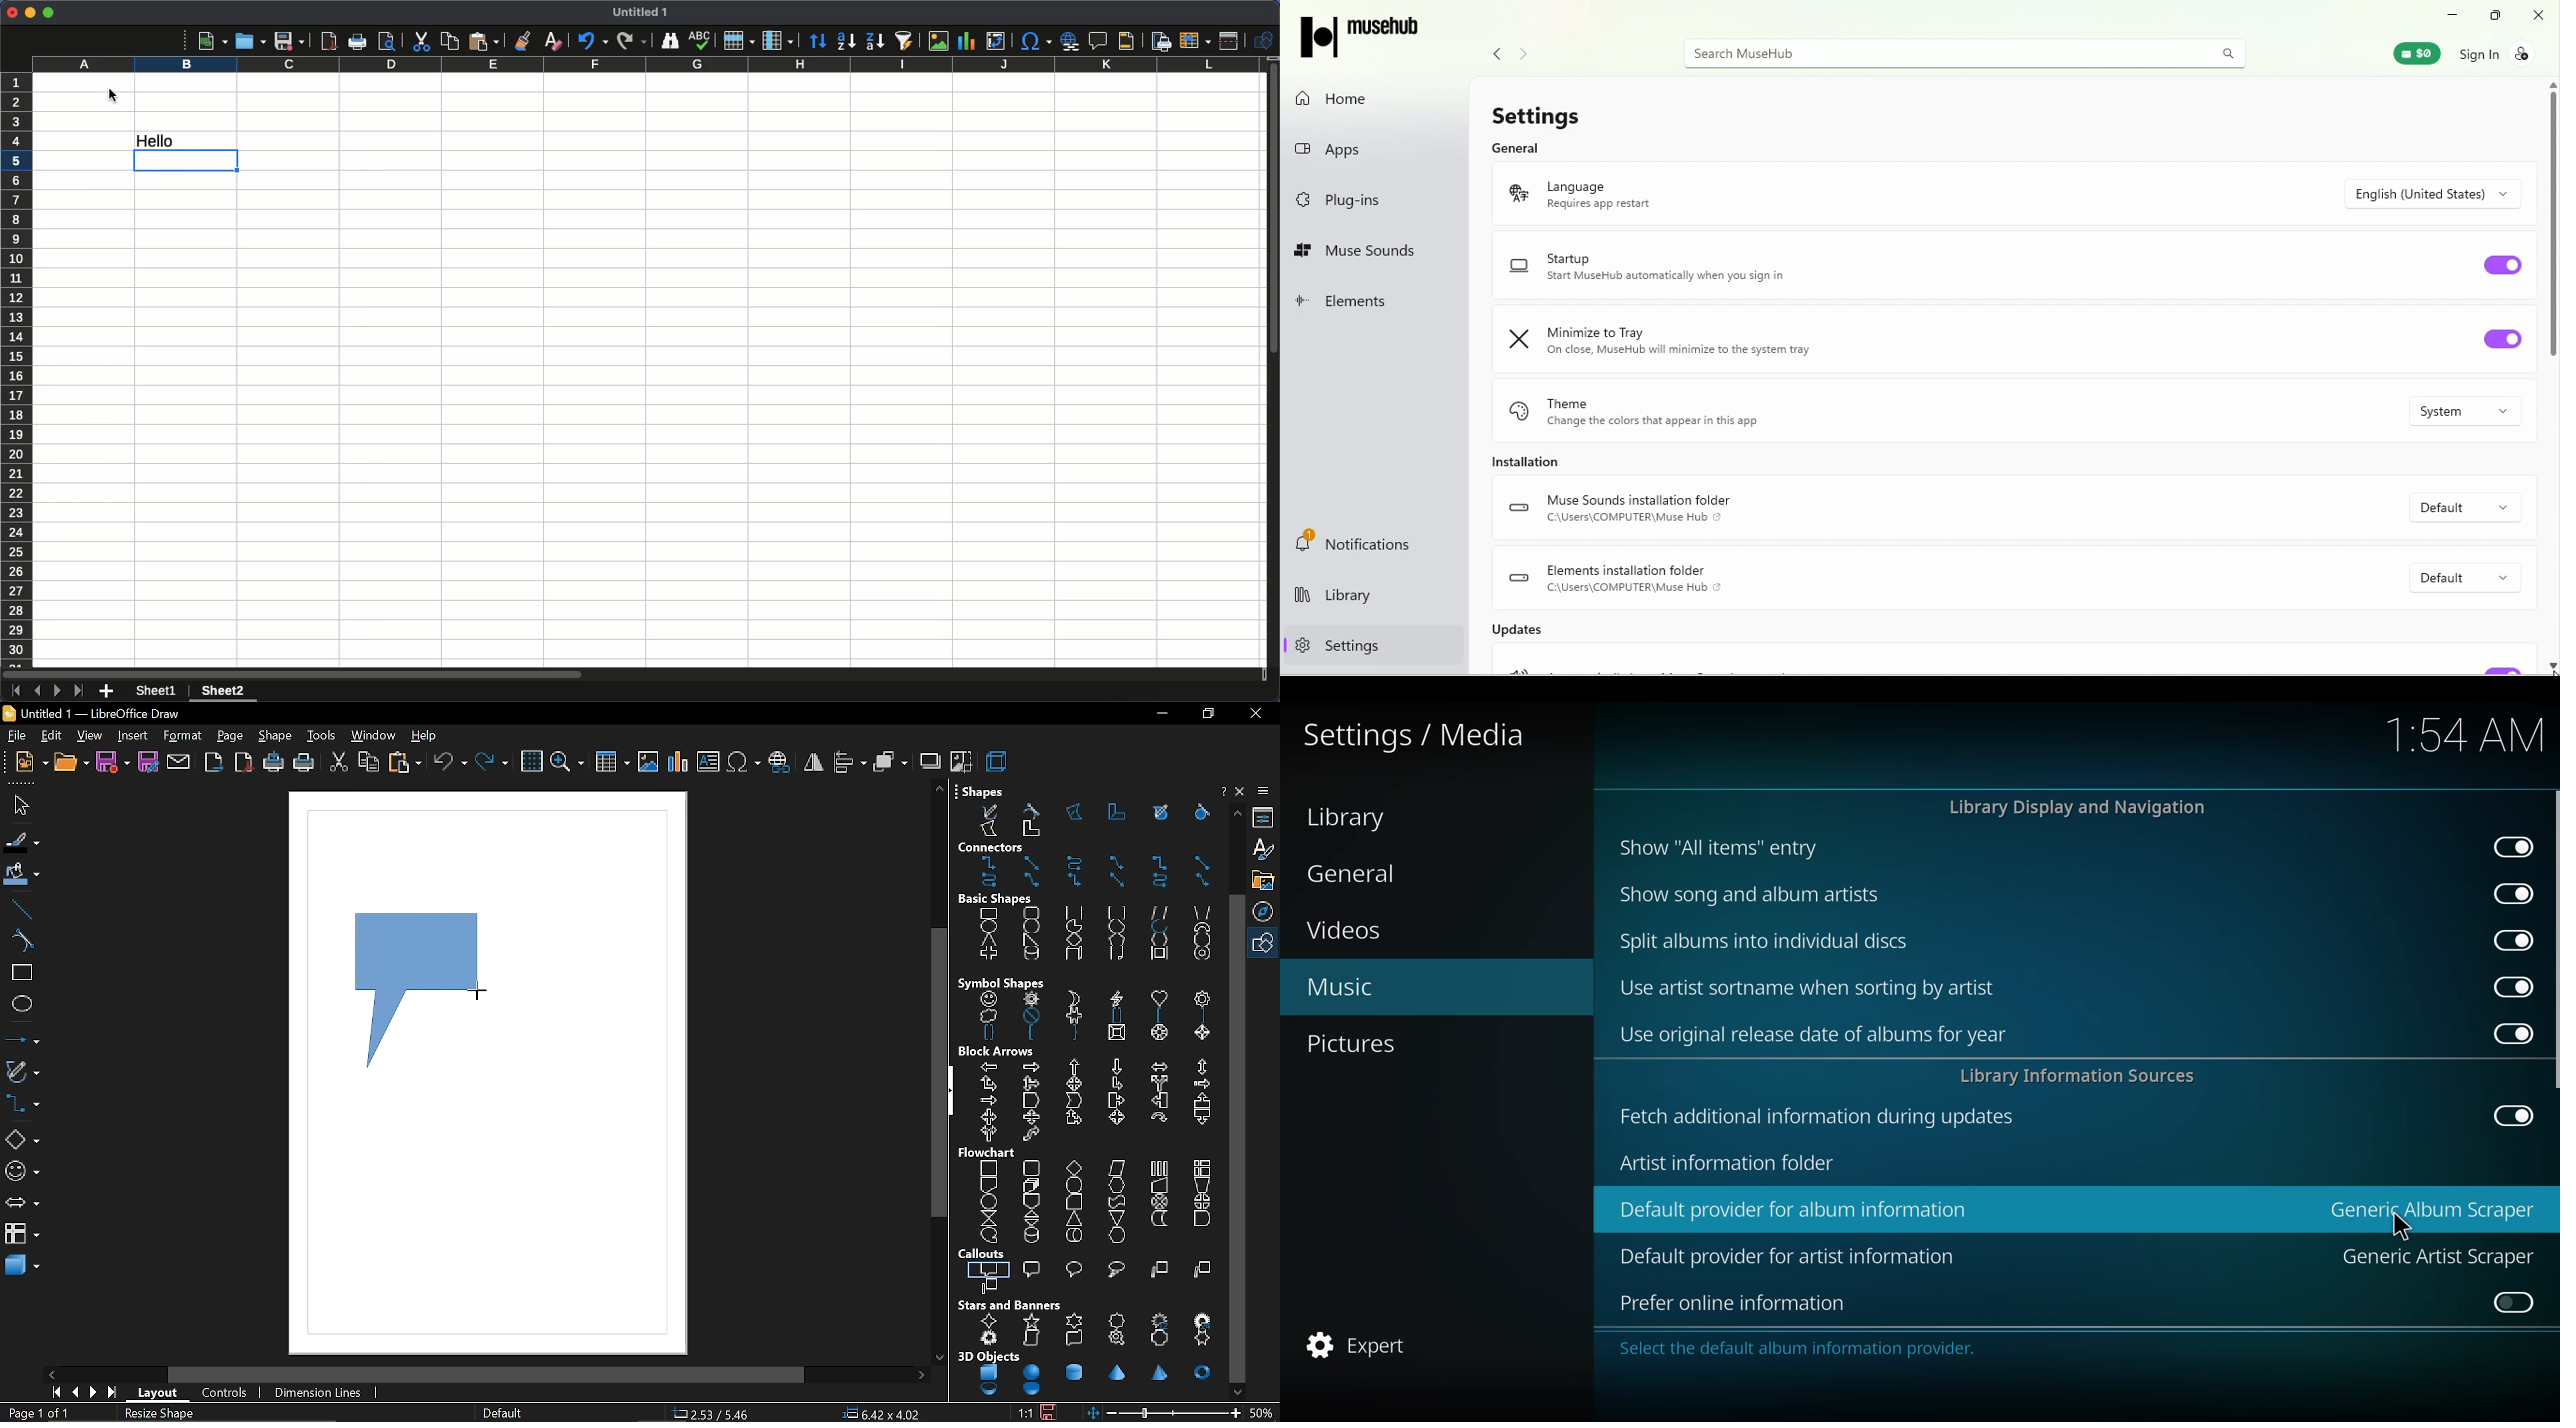 The height and width of the screenshot is (1428, 2576). Describe the element at coordinates (960, 762) in the screenshot. I see `crop` at that location.